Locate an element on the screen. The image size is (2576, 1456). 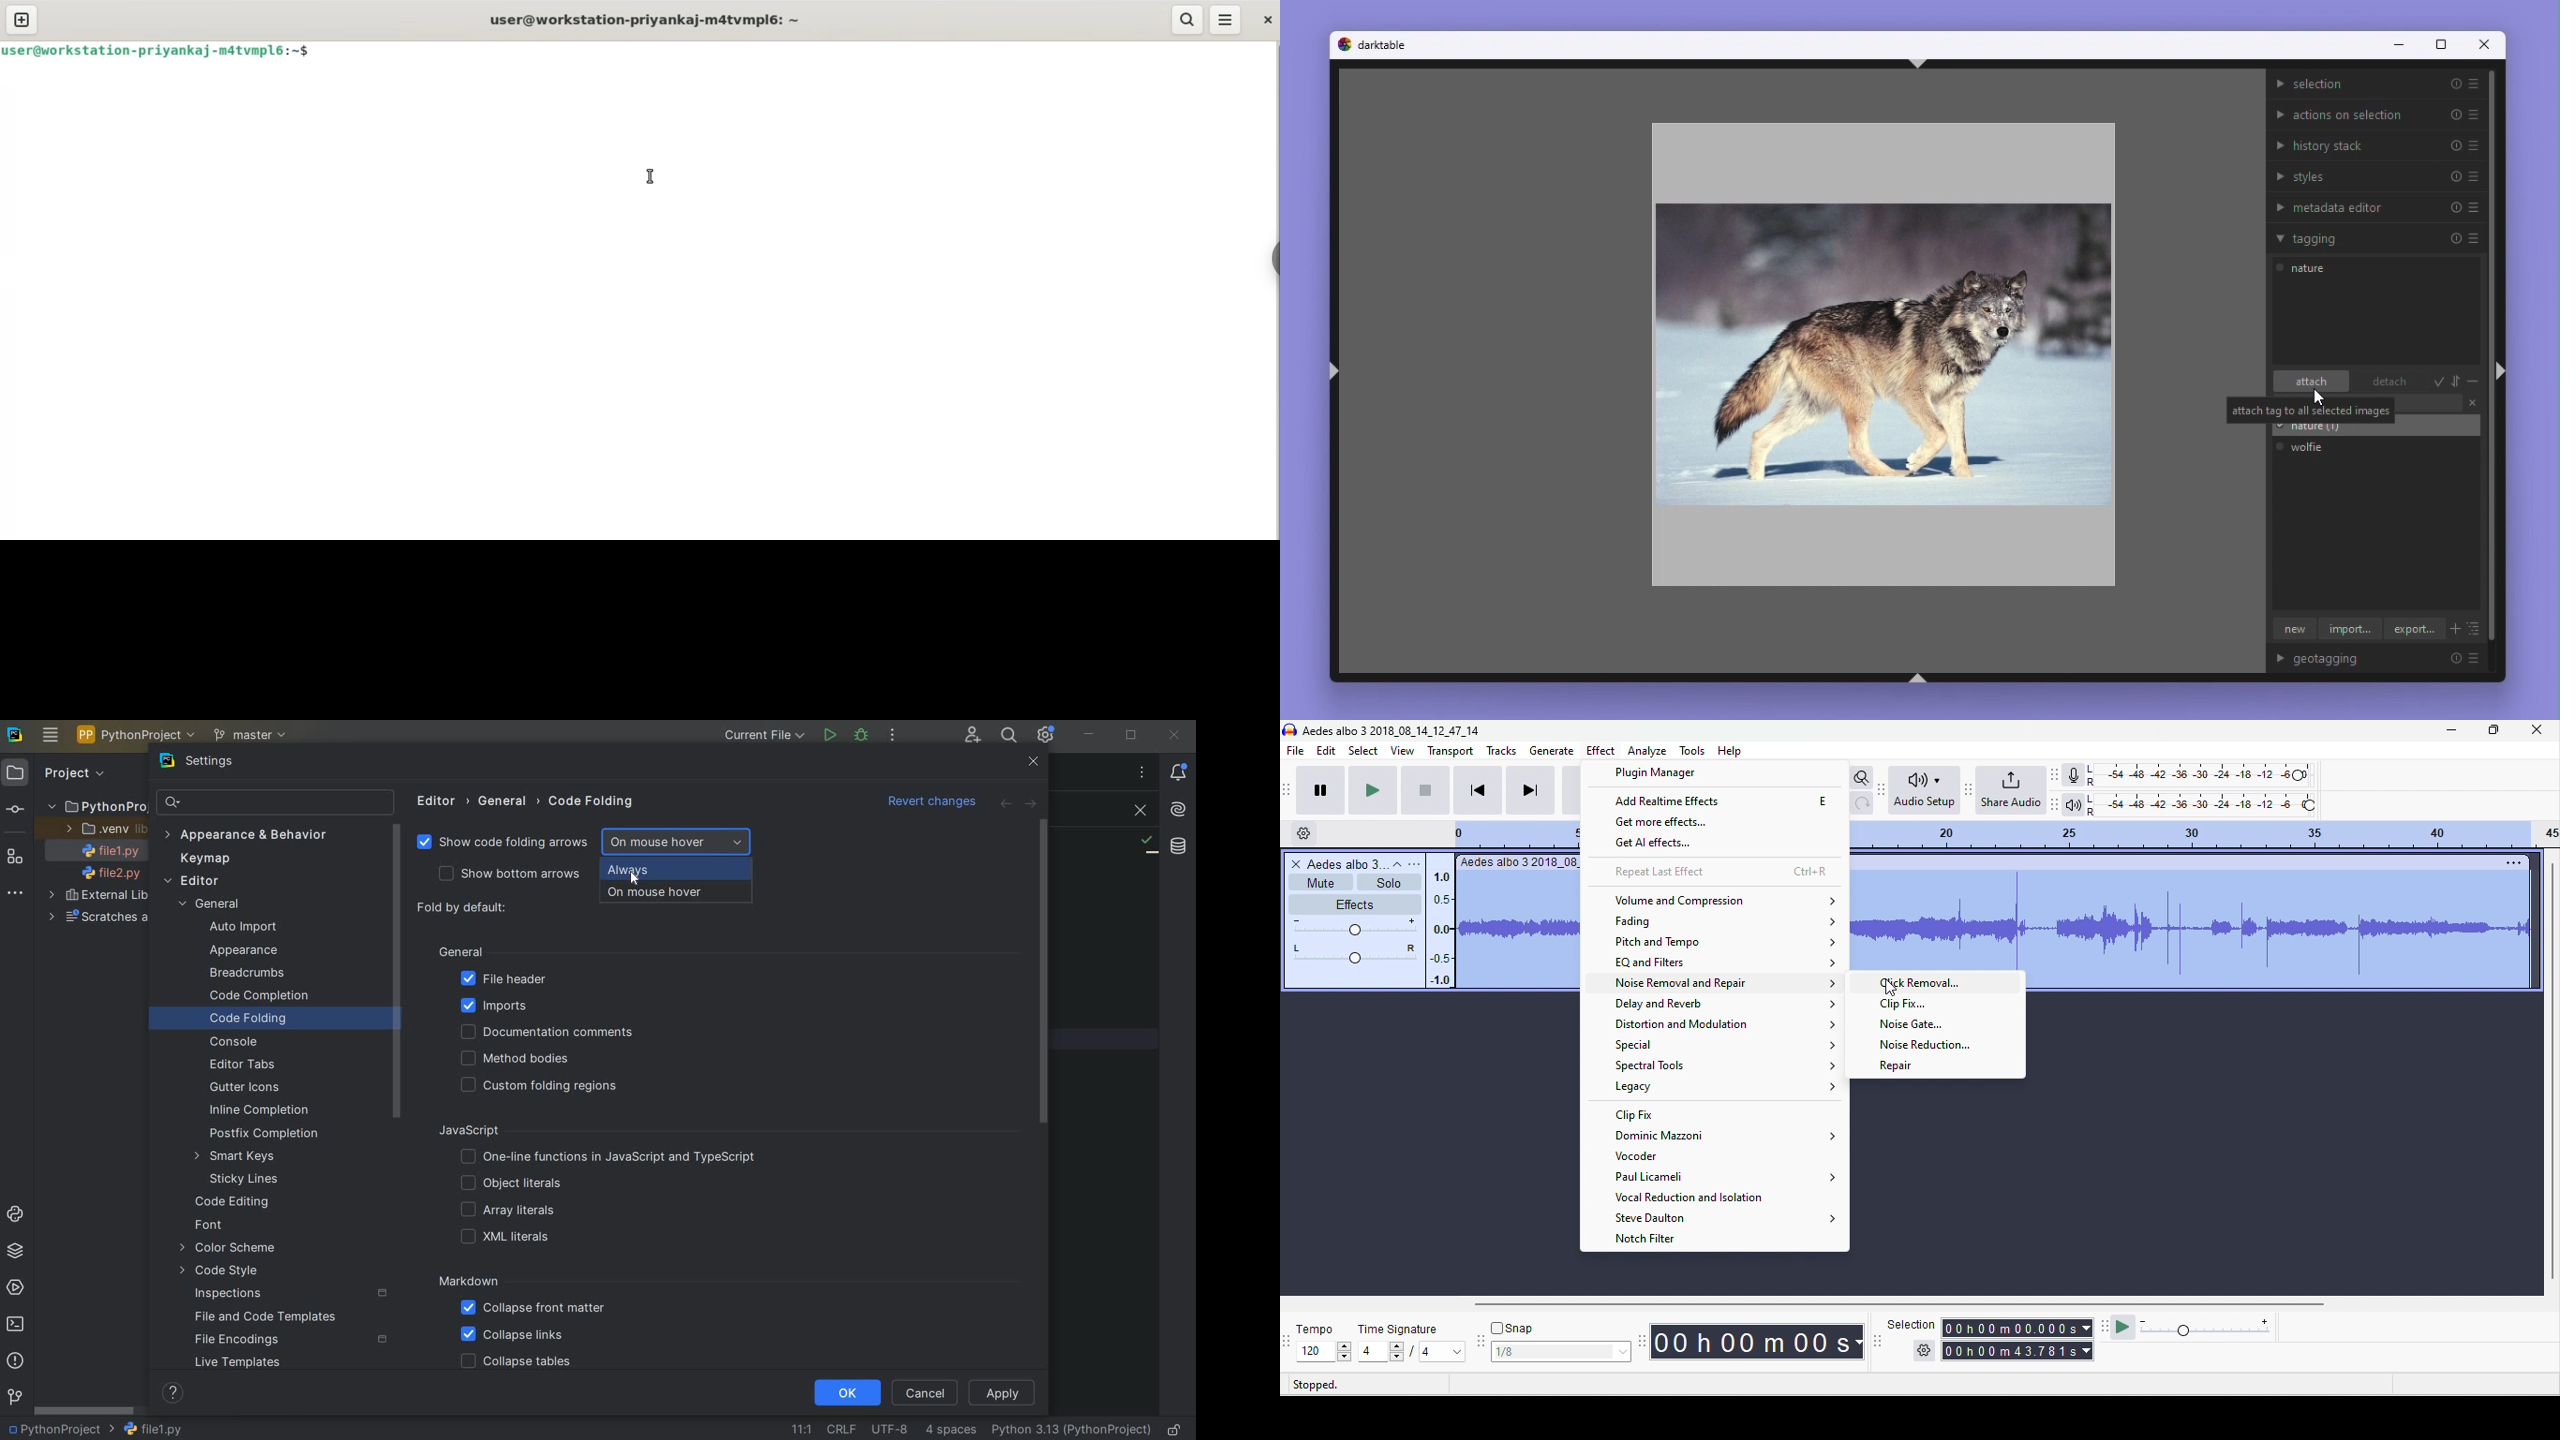
help is located at coordinates (1732, 752).